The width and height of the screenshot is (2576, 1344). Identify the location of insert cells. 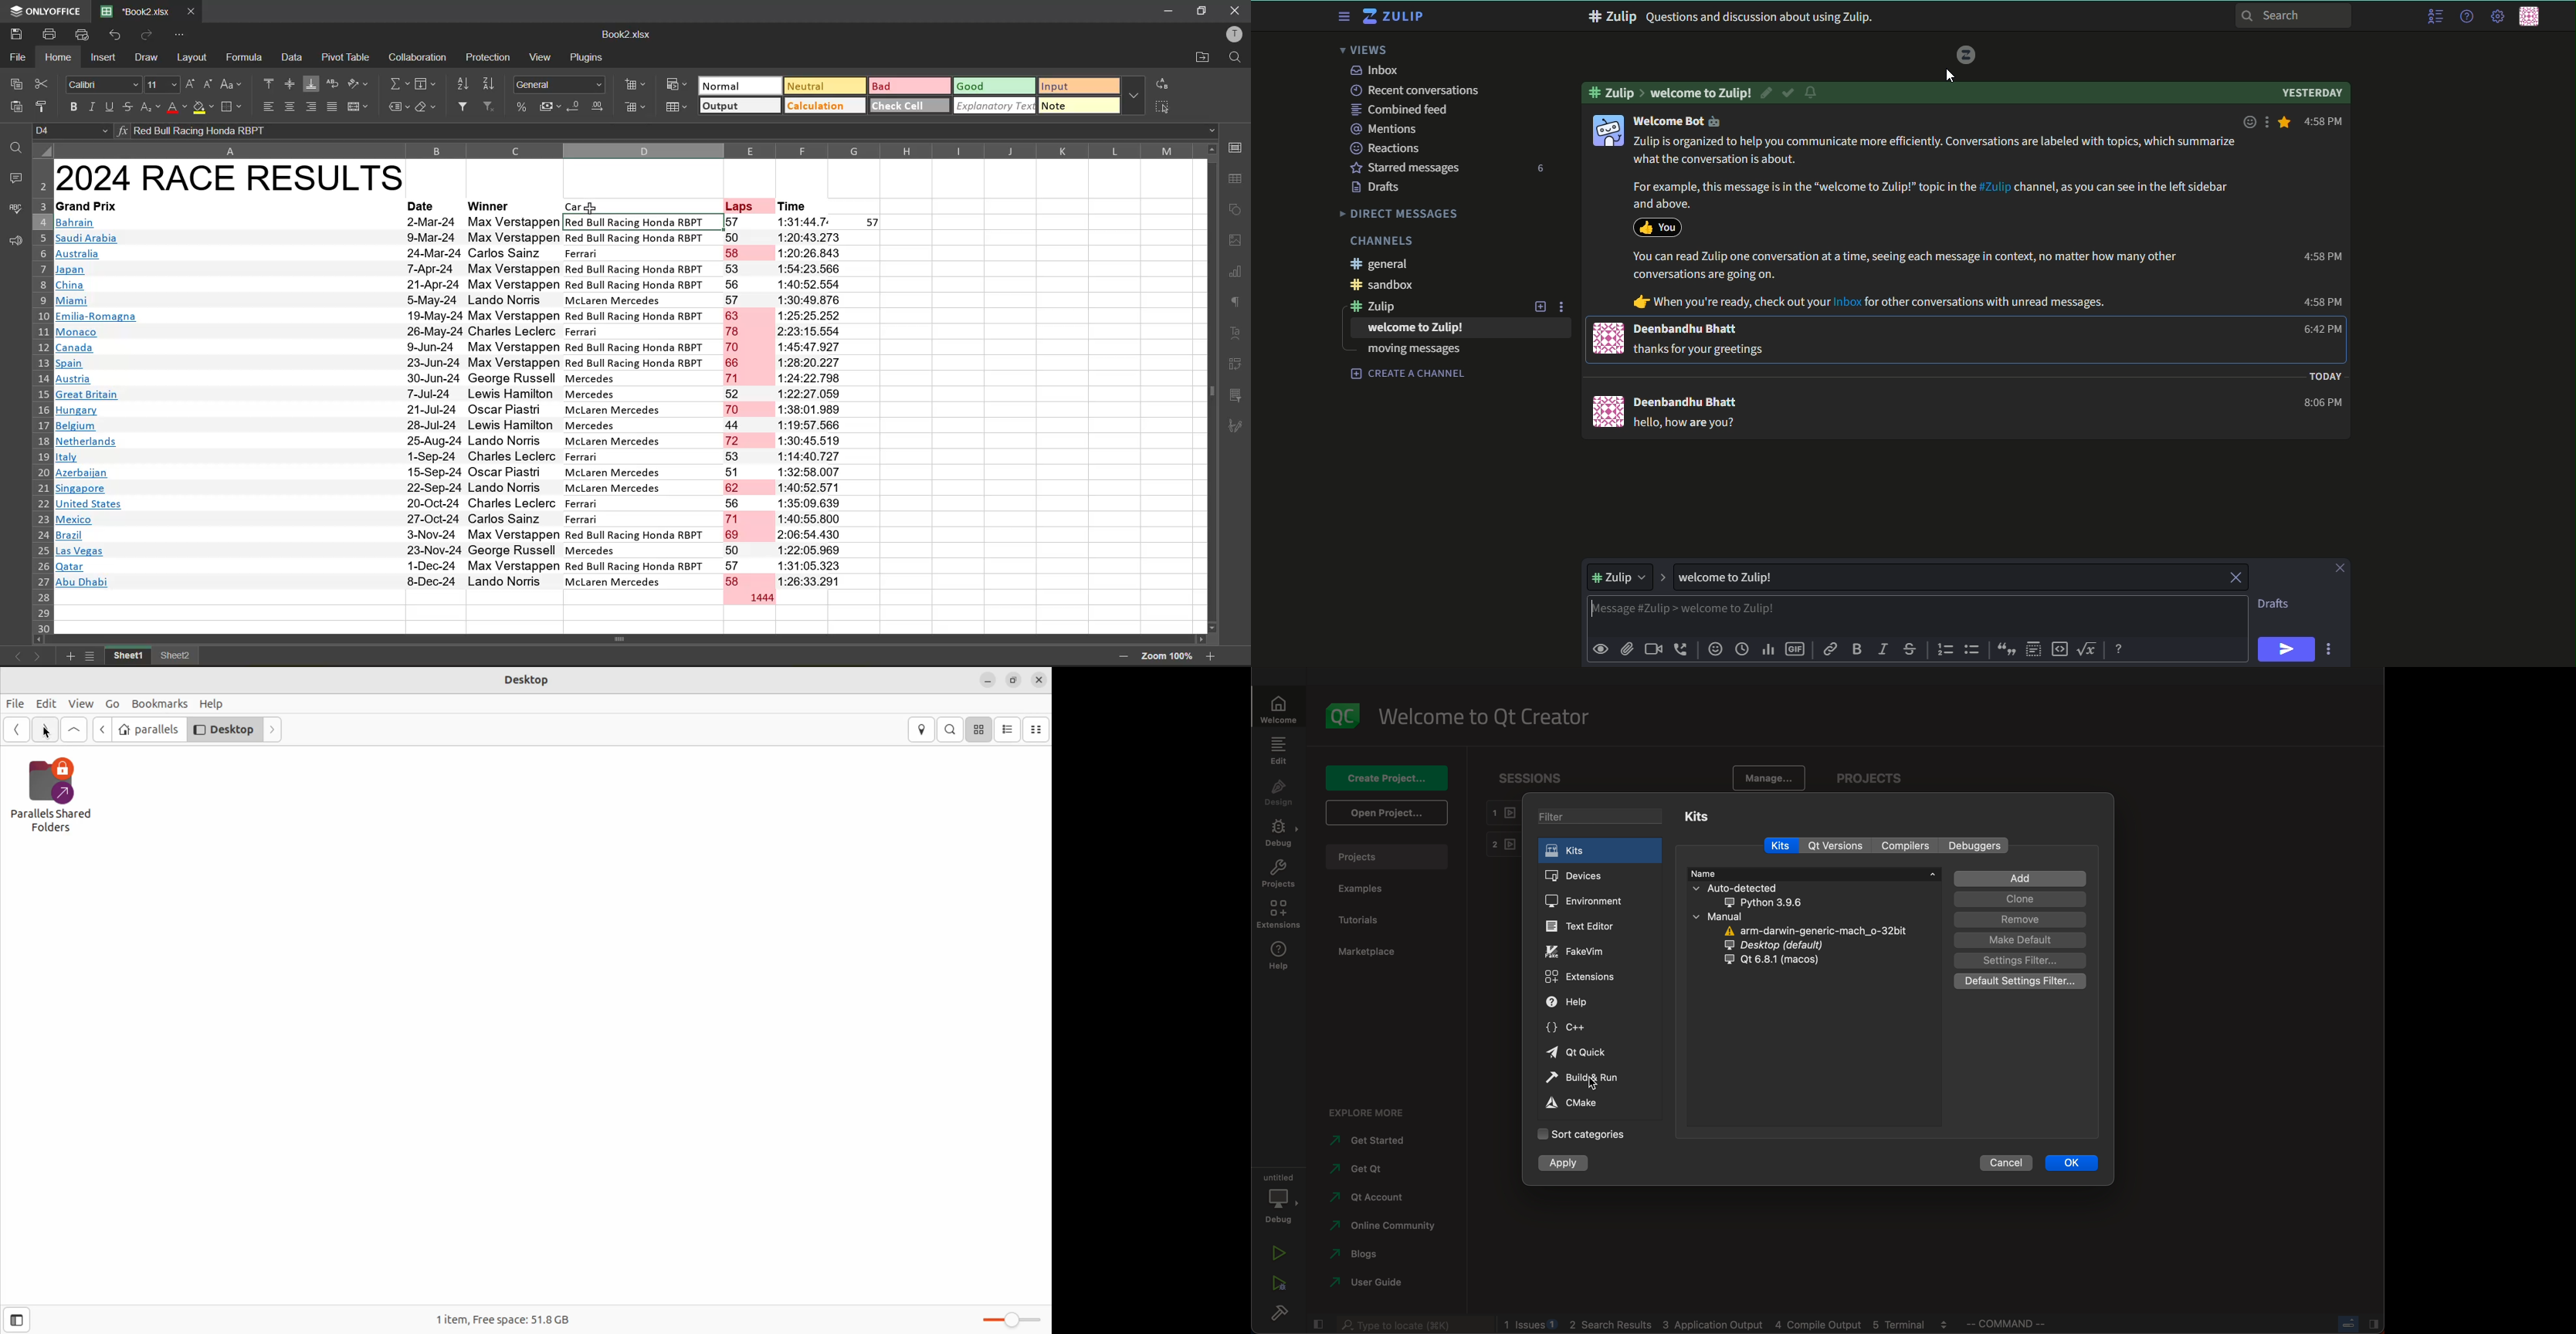
(637, 87).